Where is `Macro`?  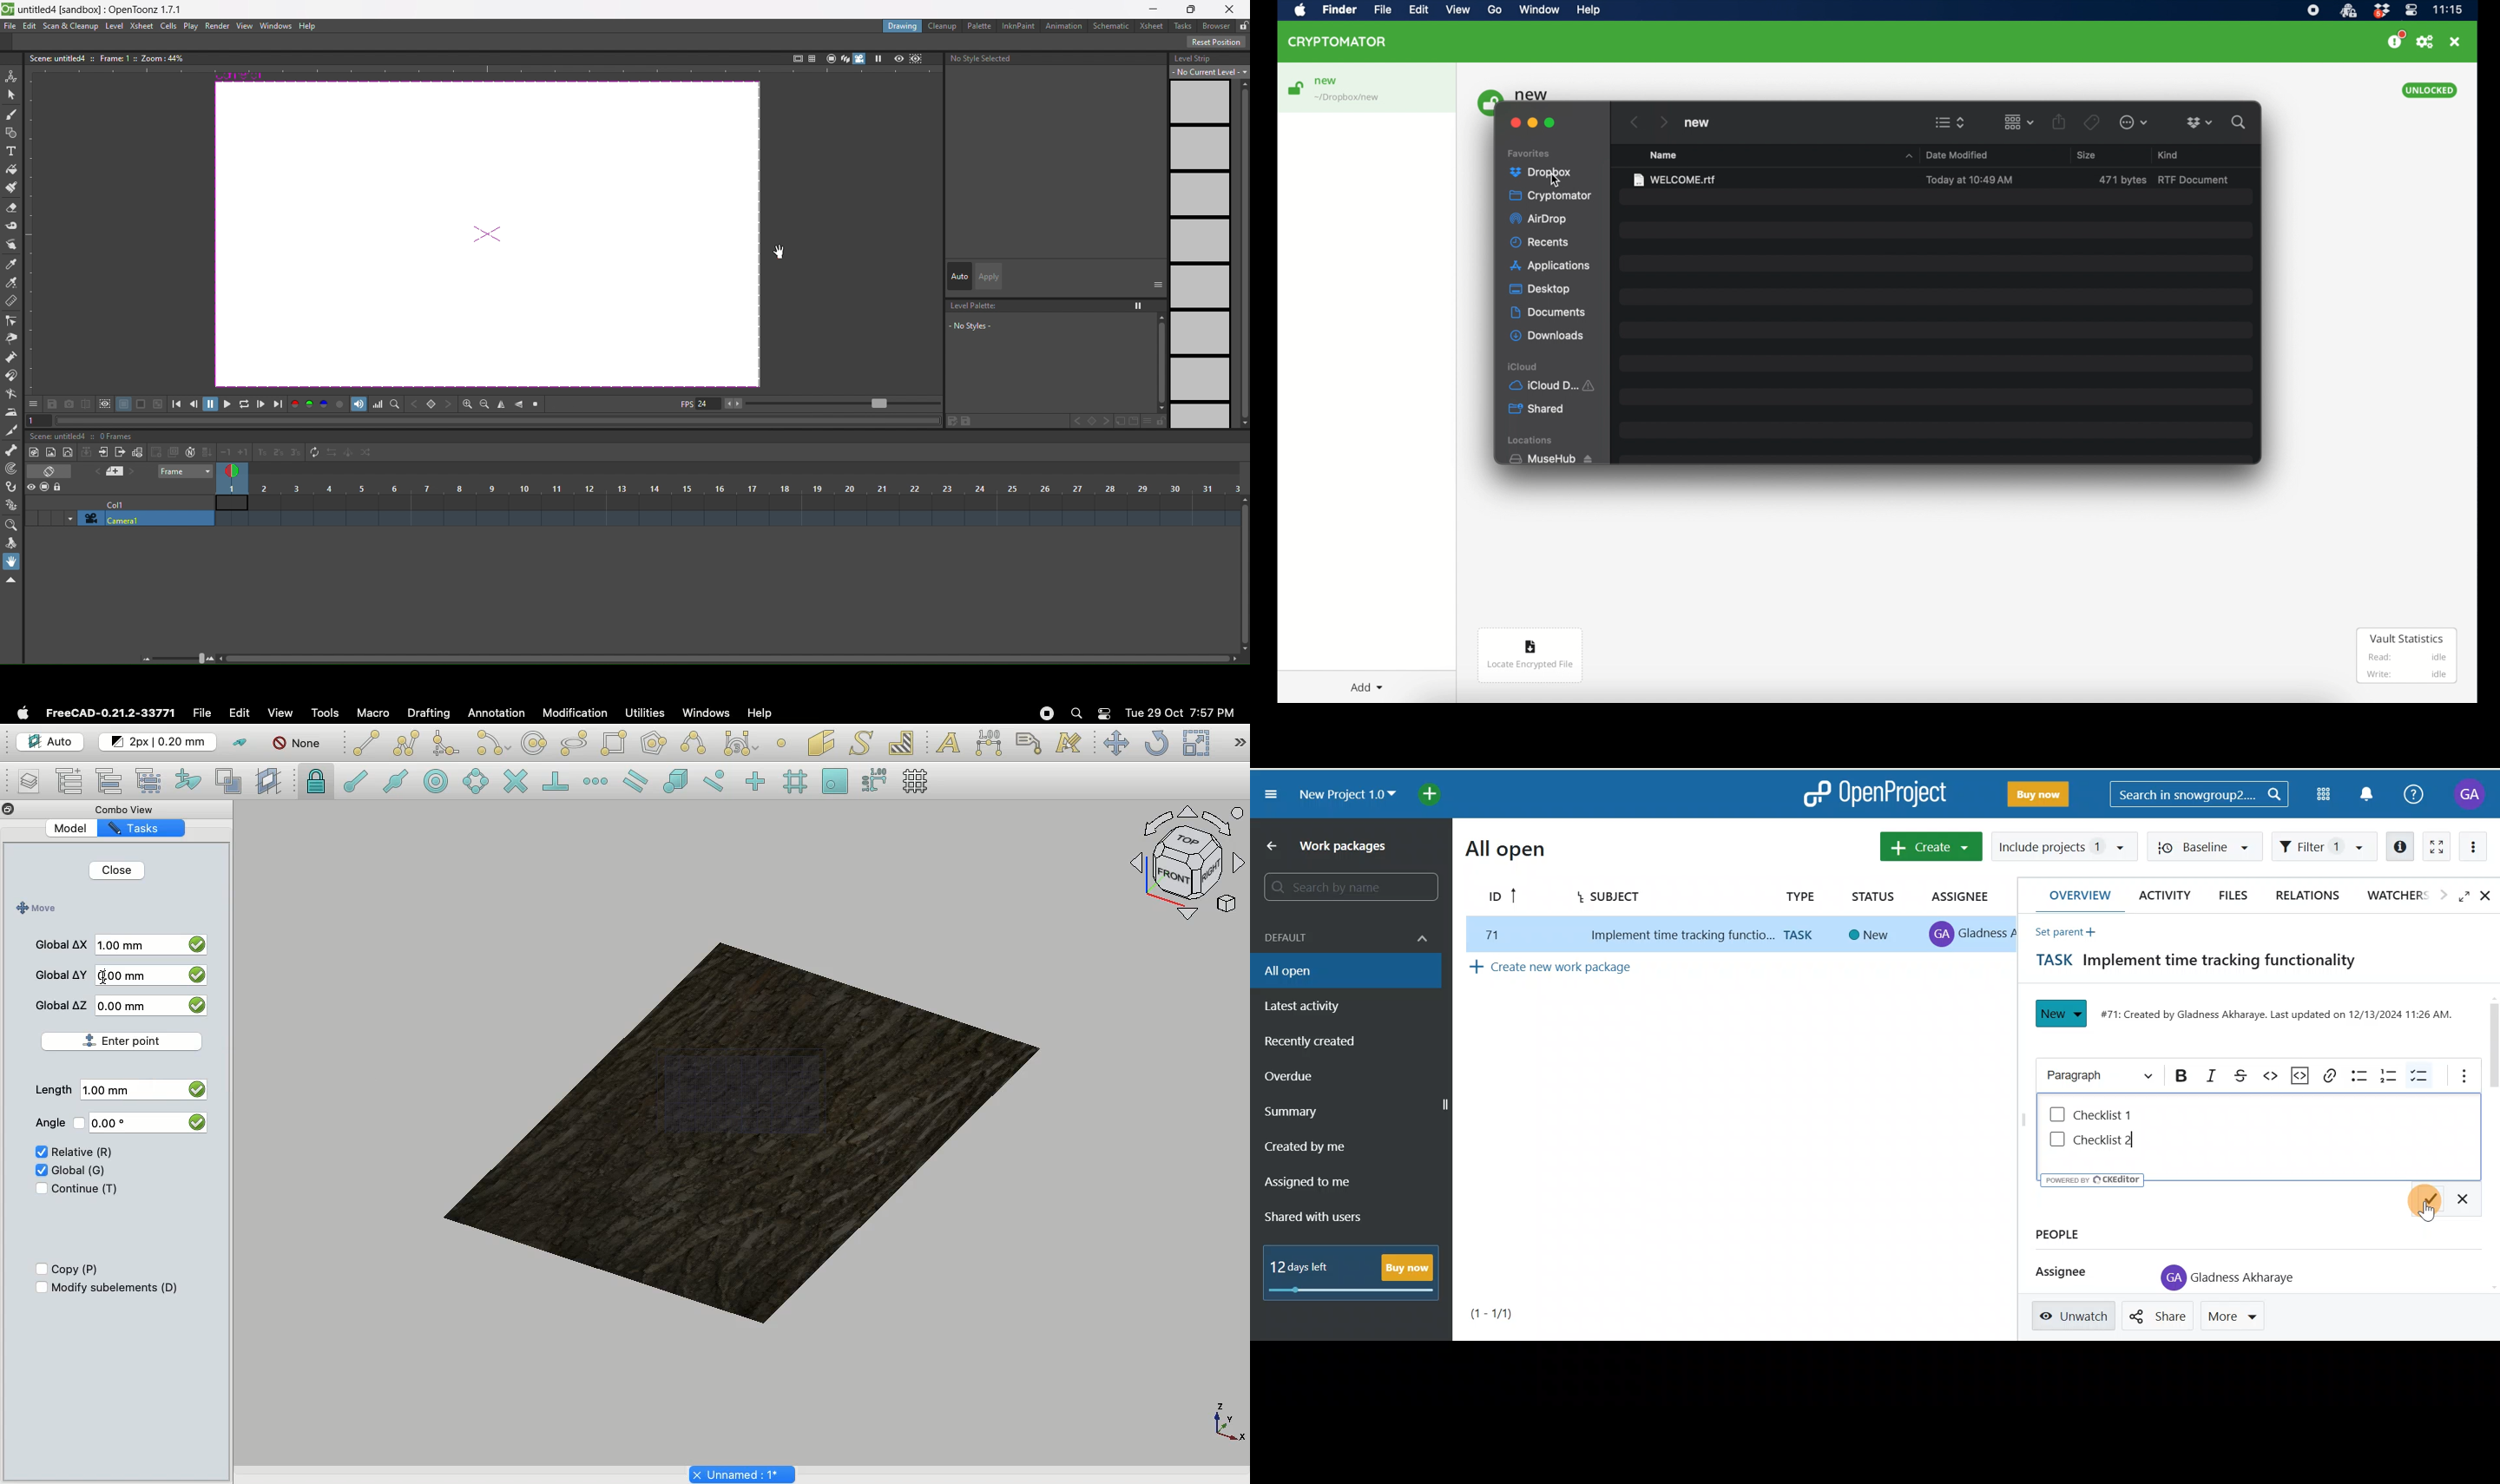 Macro is located at coordinates (374, 713).